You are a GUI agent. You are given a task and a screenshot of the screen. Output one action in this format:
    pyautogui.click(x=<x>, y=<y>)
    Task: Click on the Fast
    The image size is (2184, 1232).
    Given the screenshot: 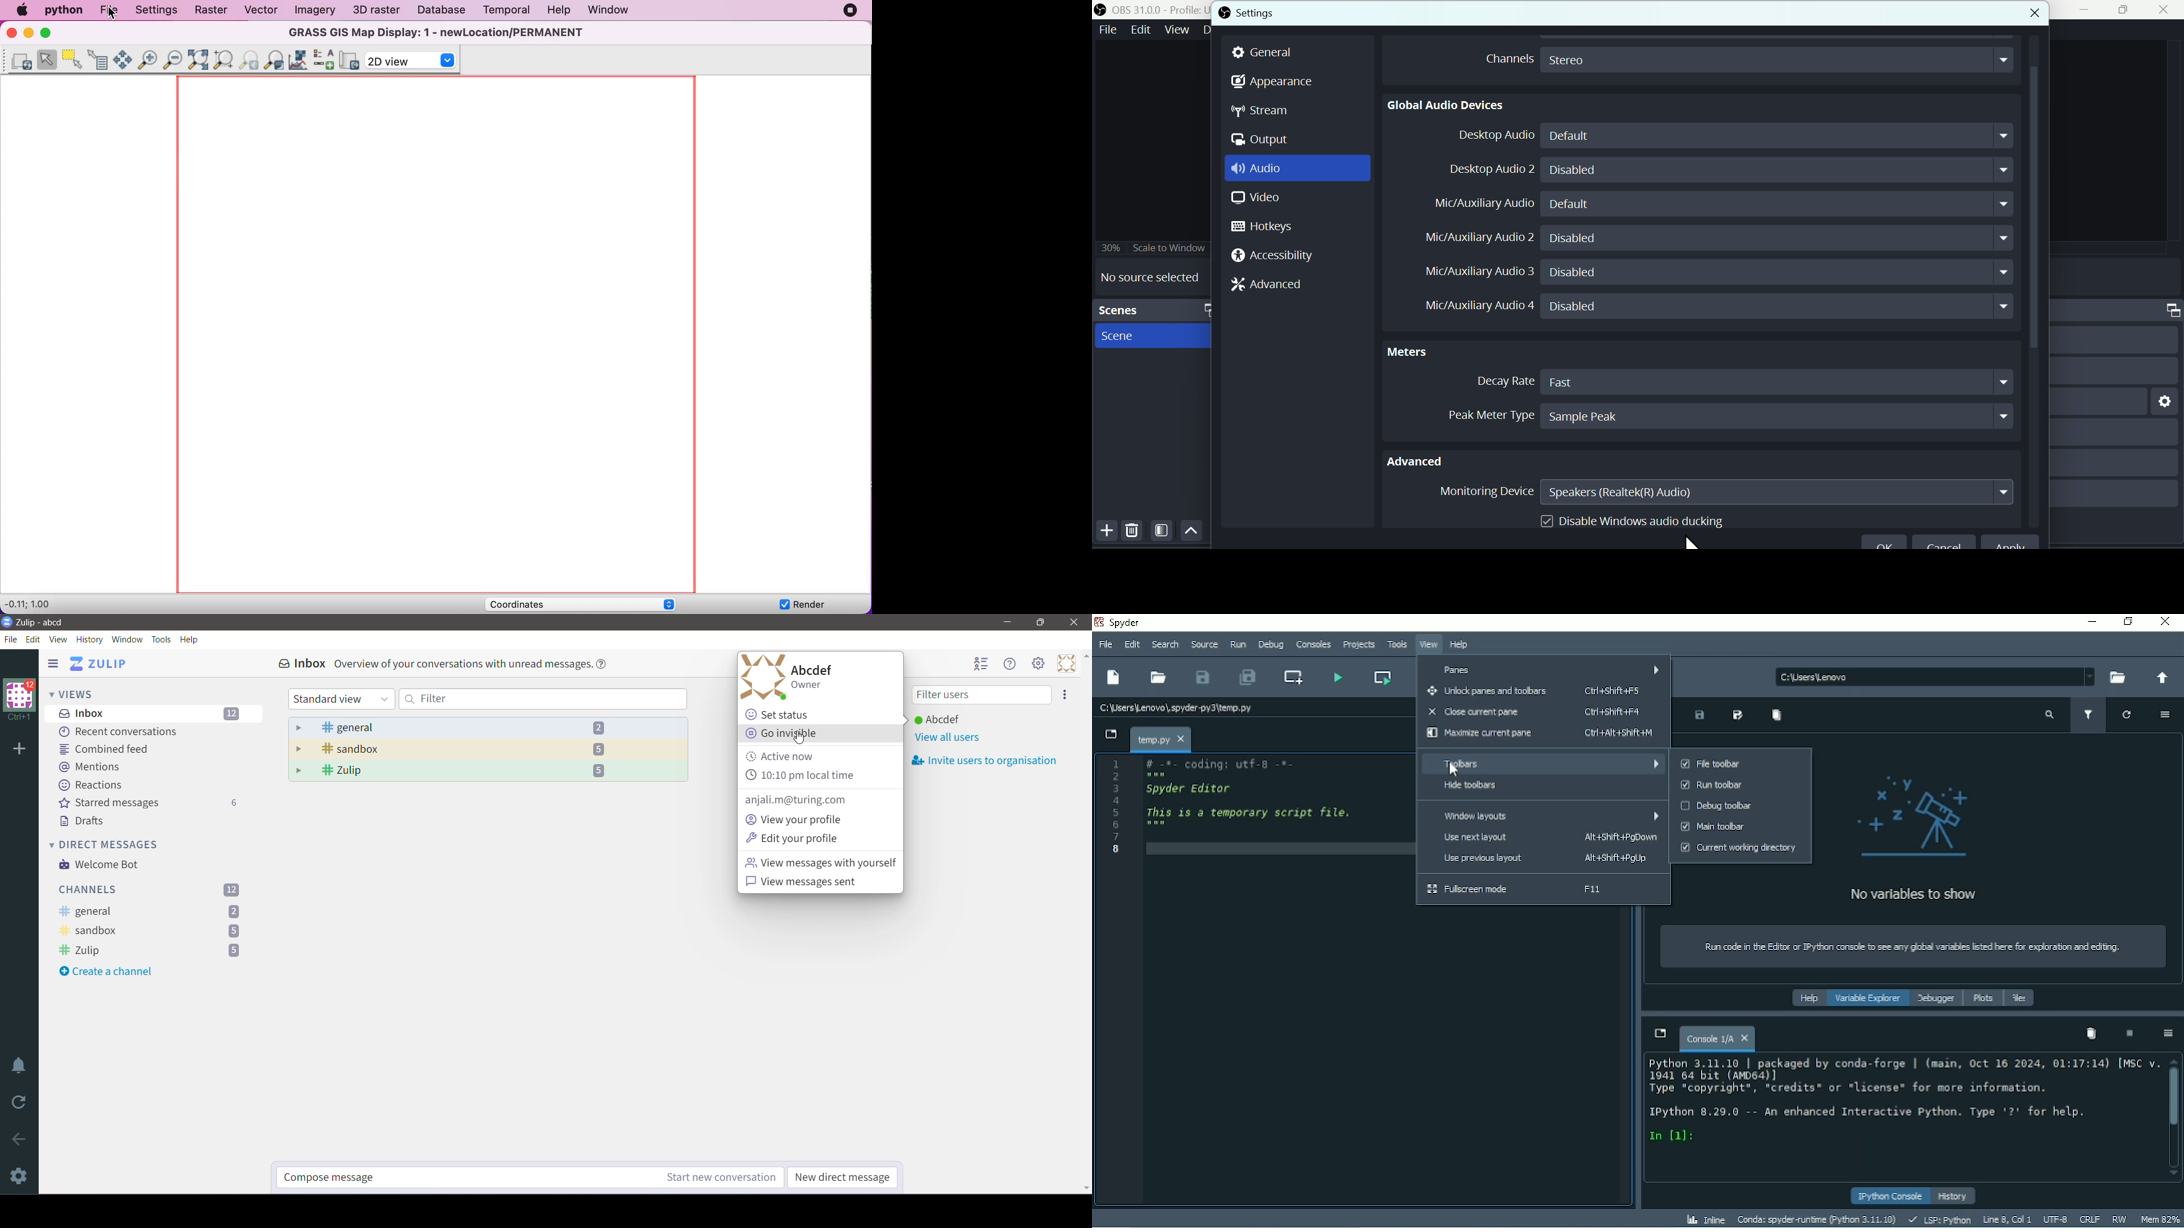 What is the action you would take?
    pyautogui.click(x=1780, y=382)
    